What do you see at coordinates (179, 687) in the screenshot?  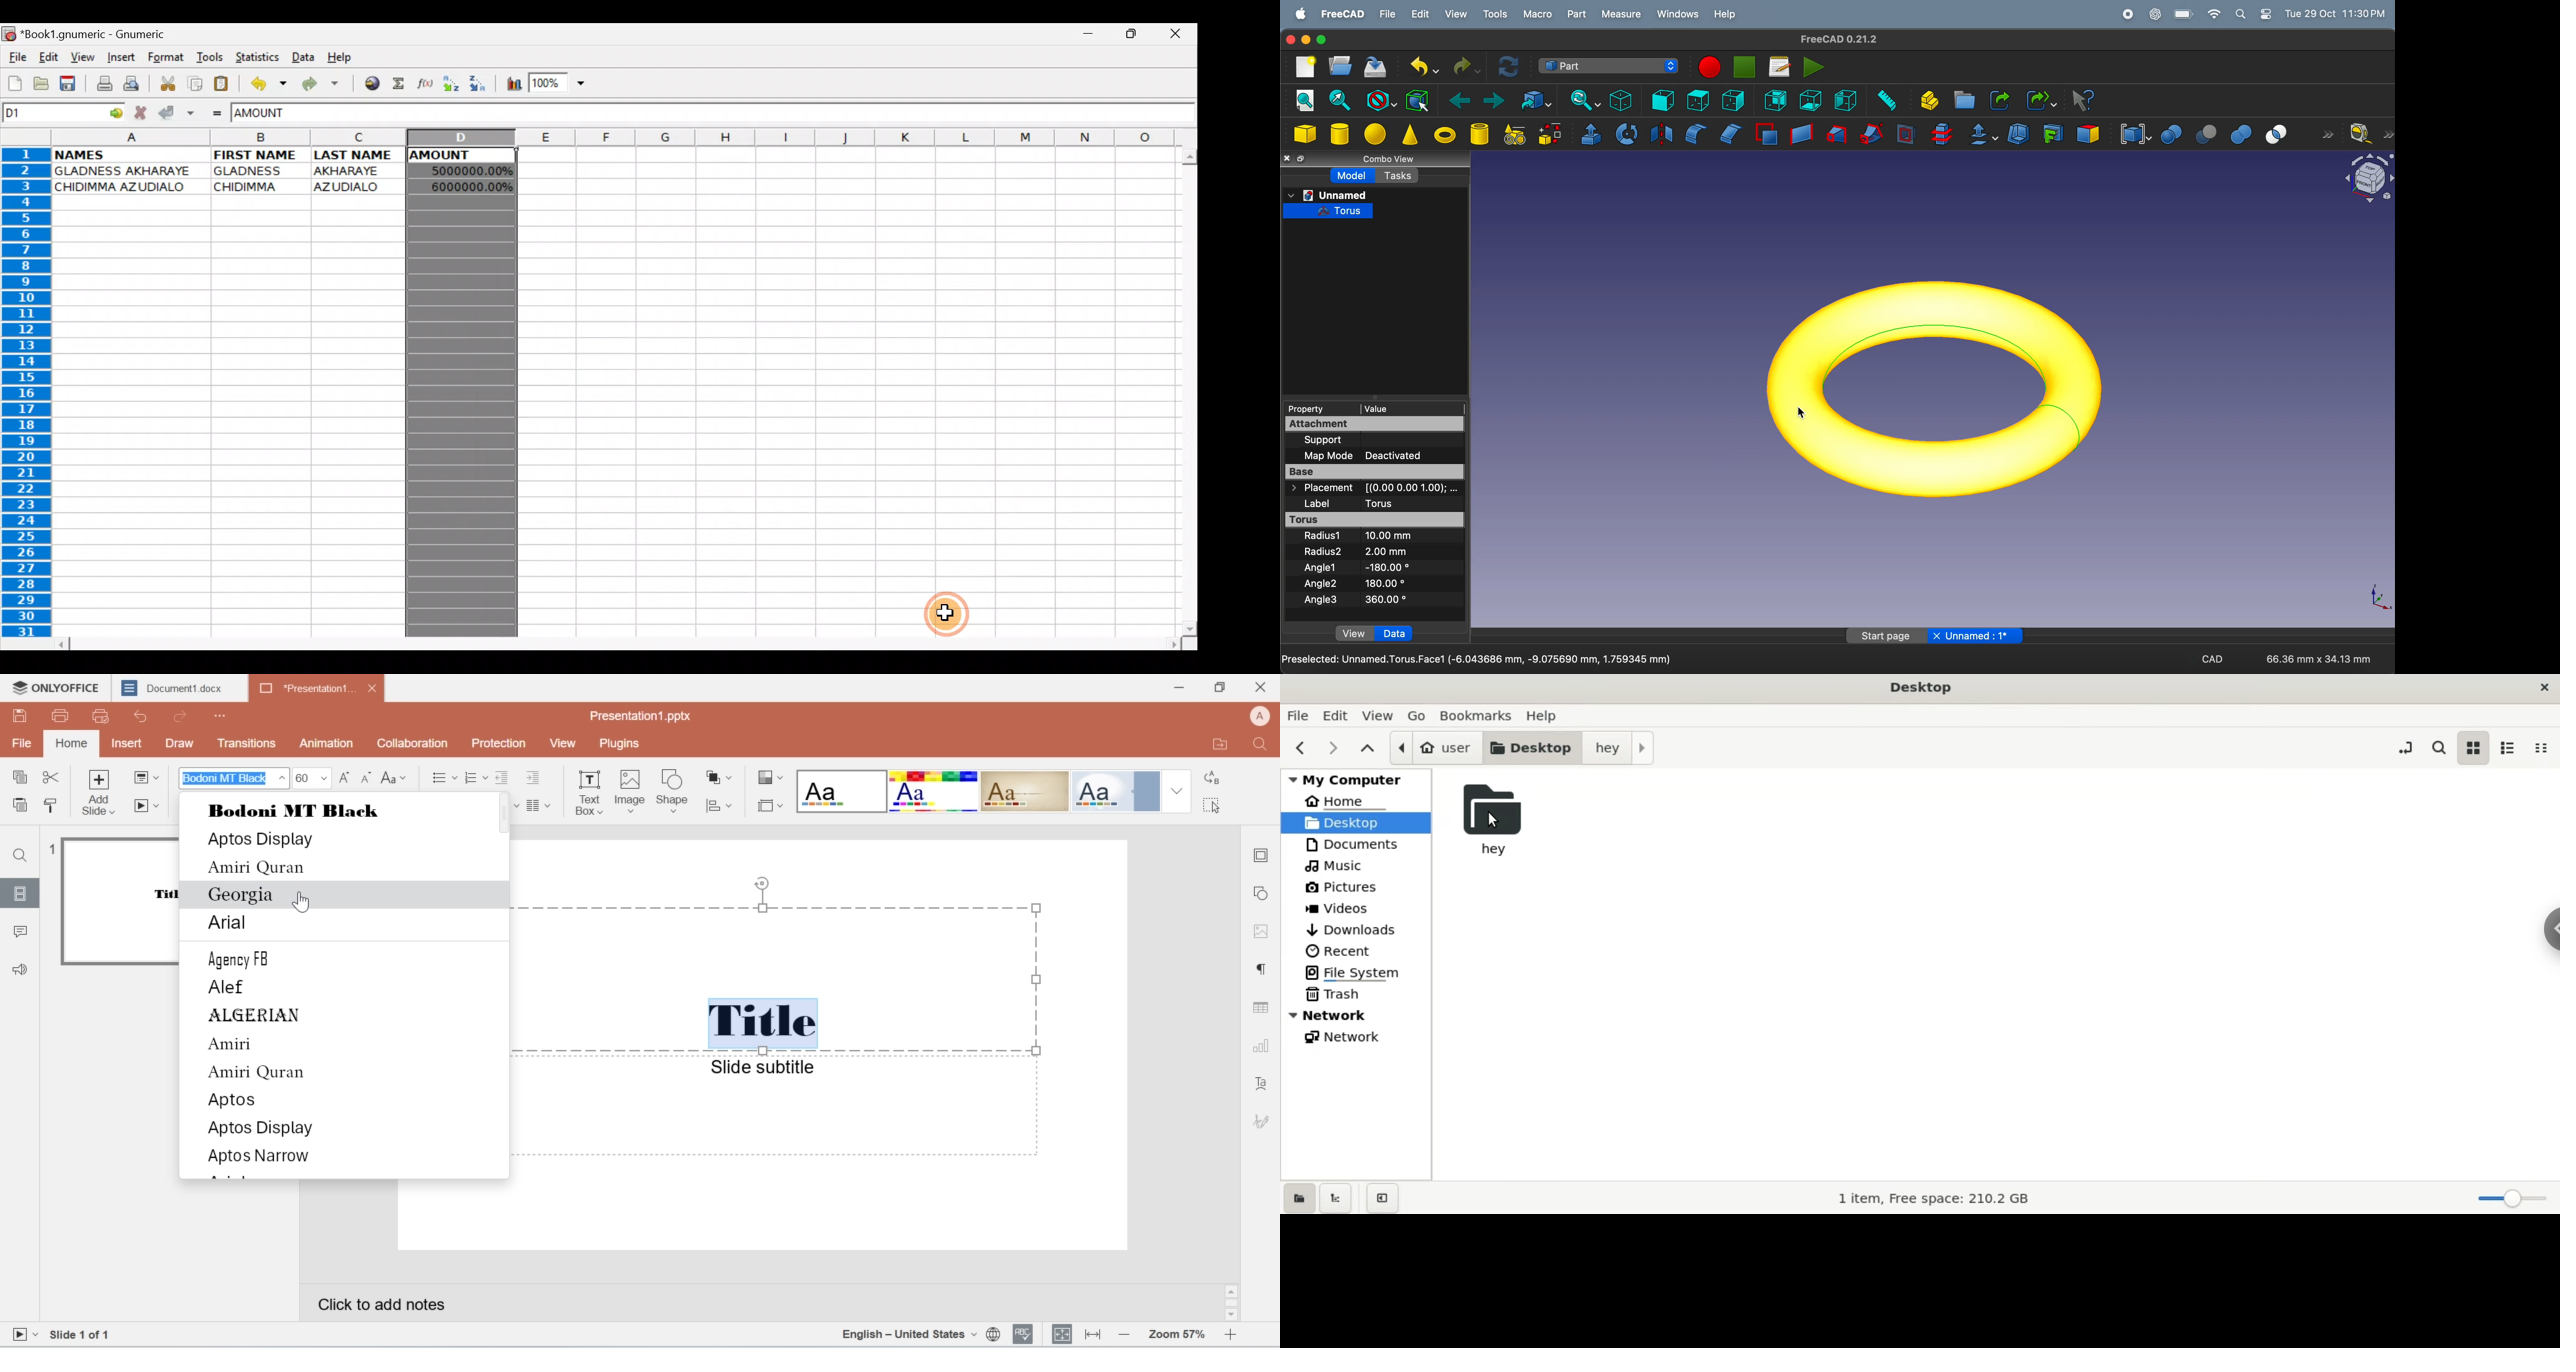 I see `Document1.docx` at bounding box center [179, 687].